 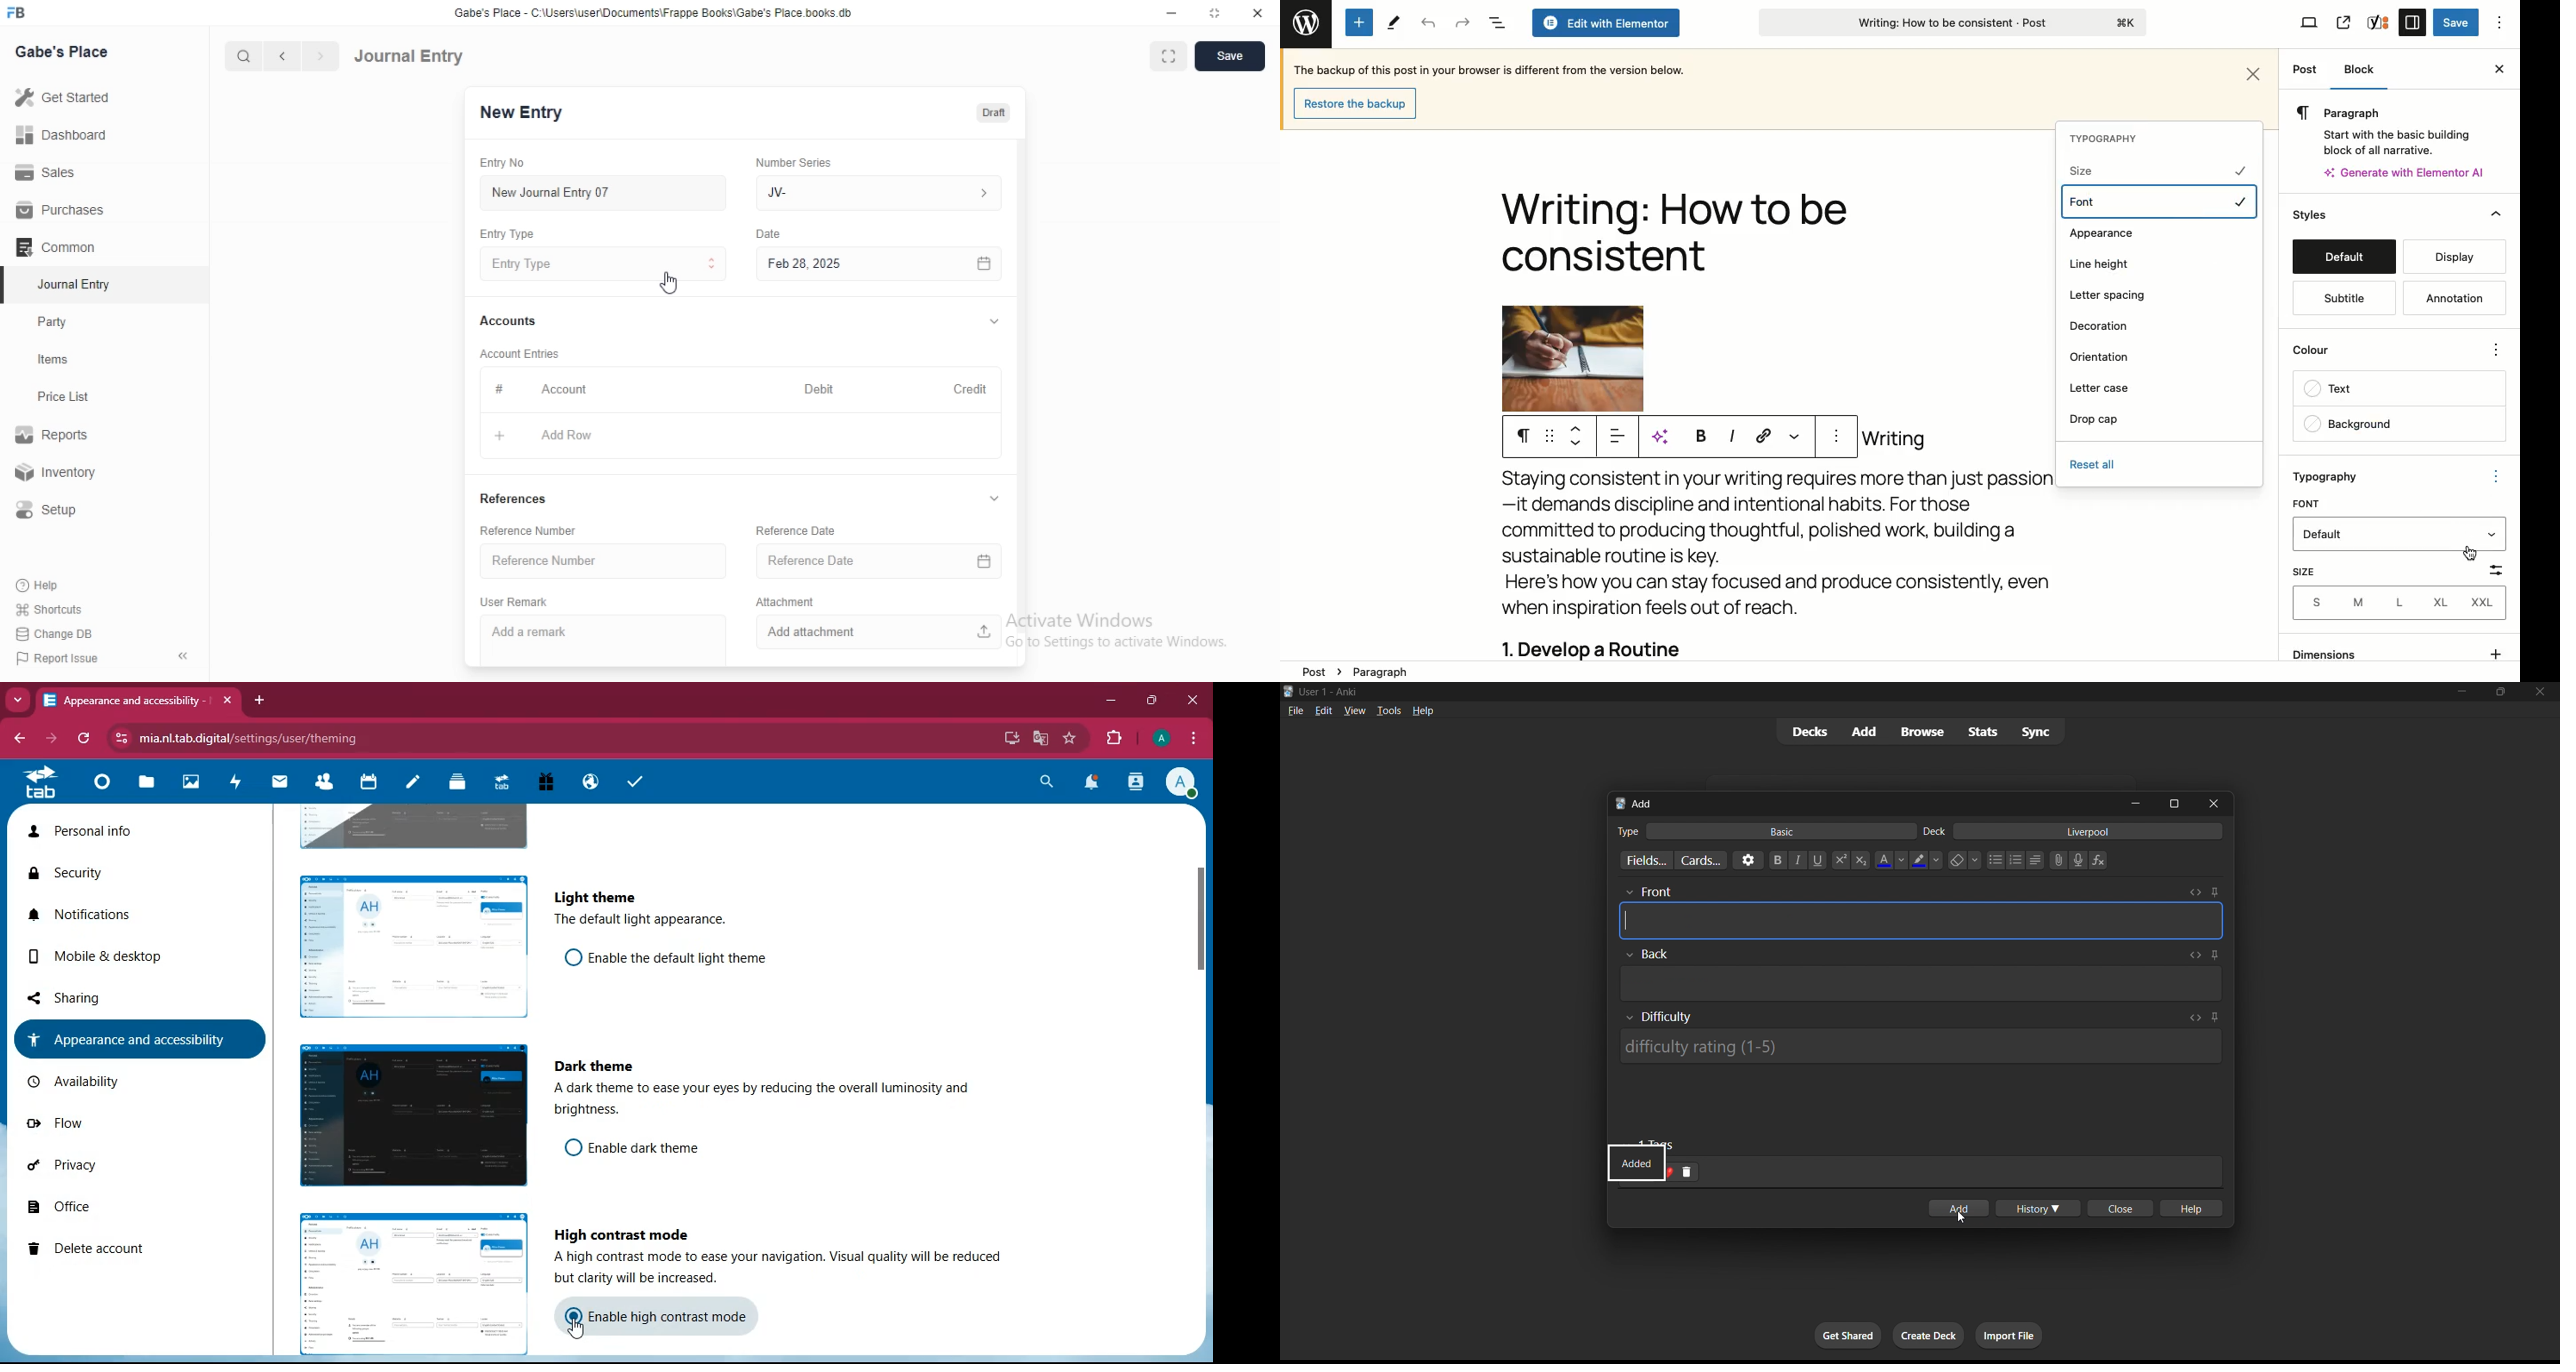 What do you see at coordinates (1799, 862) in the screenshot?
I see `italic` at bounding box center [1799, 862].